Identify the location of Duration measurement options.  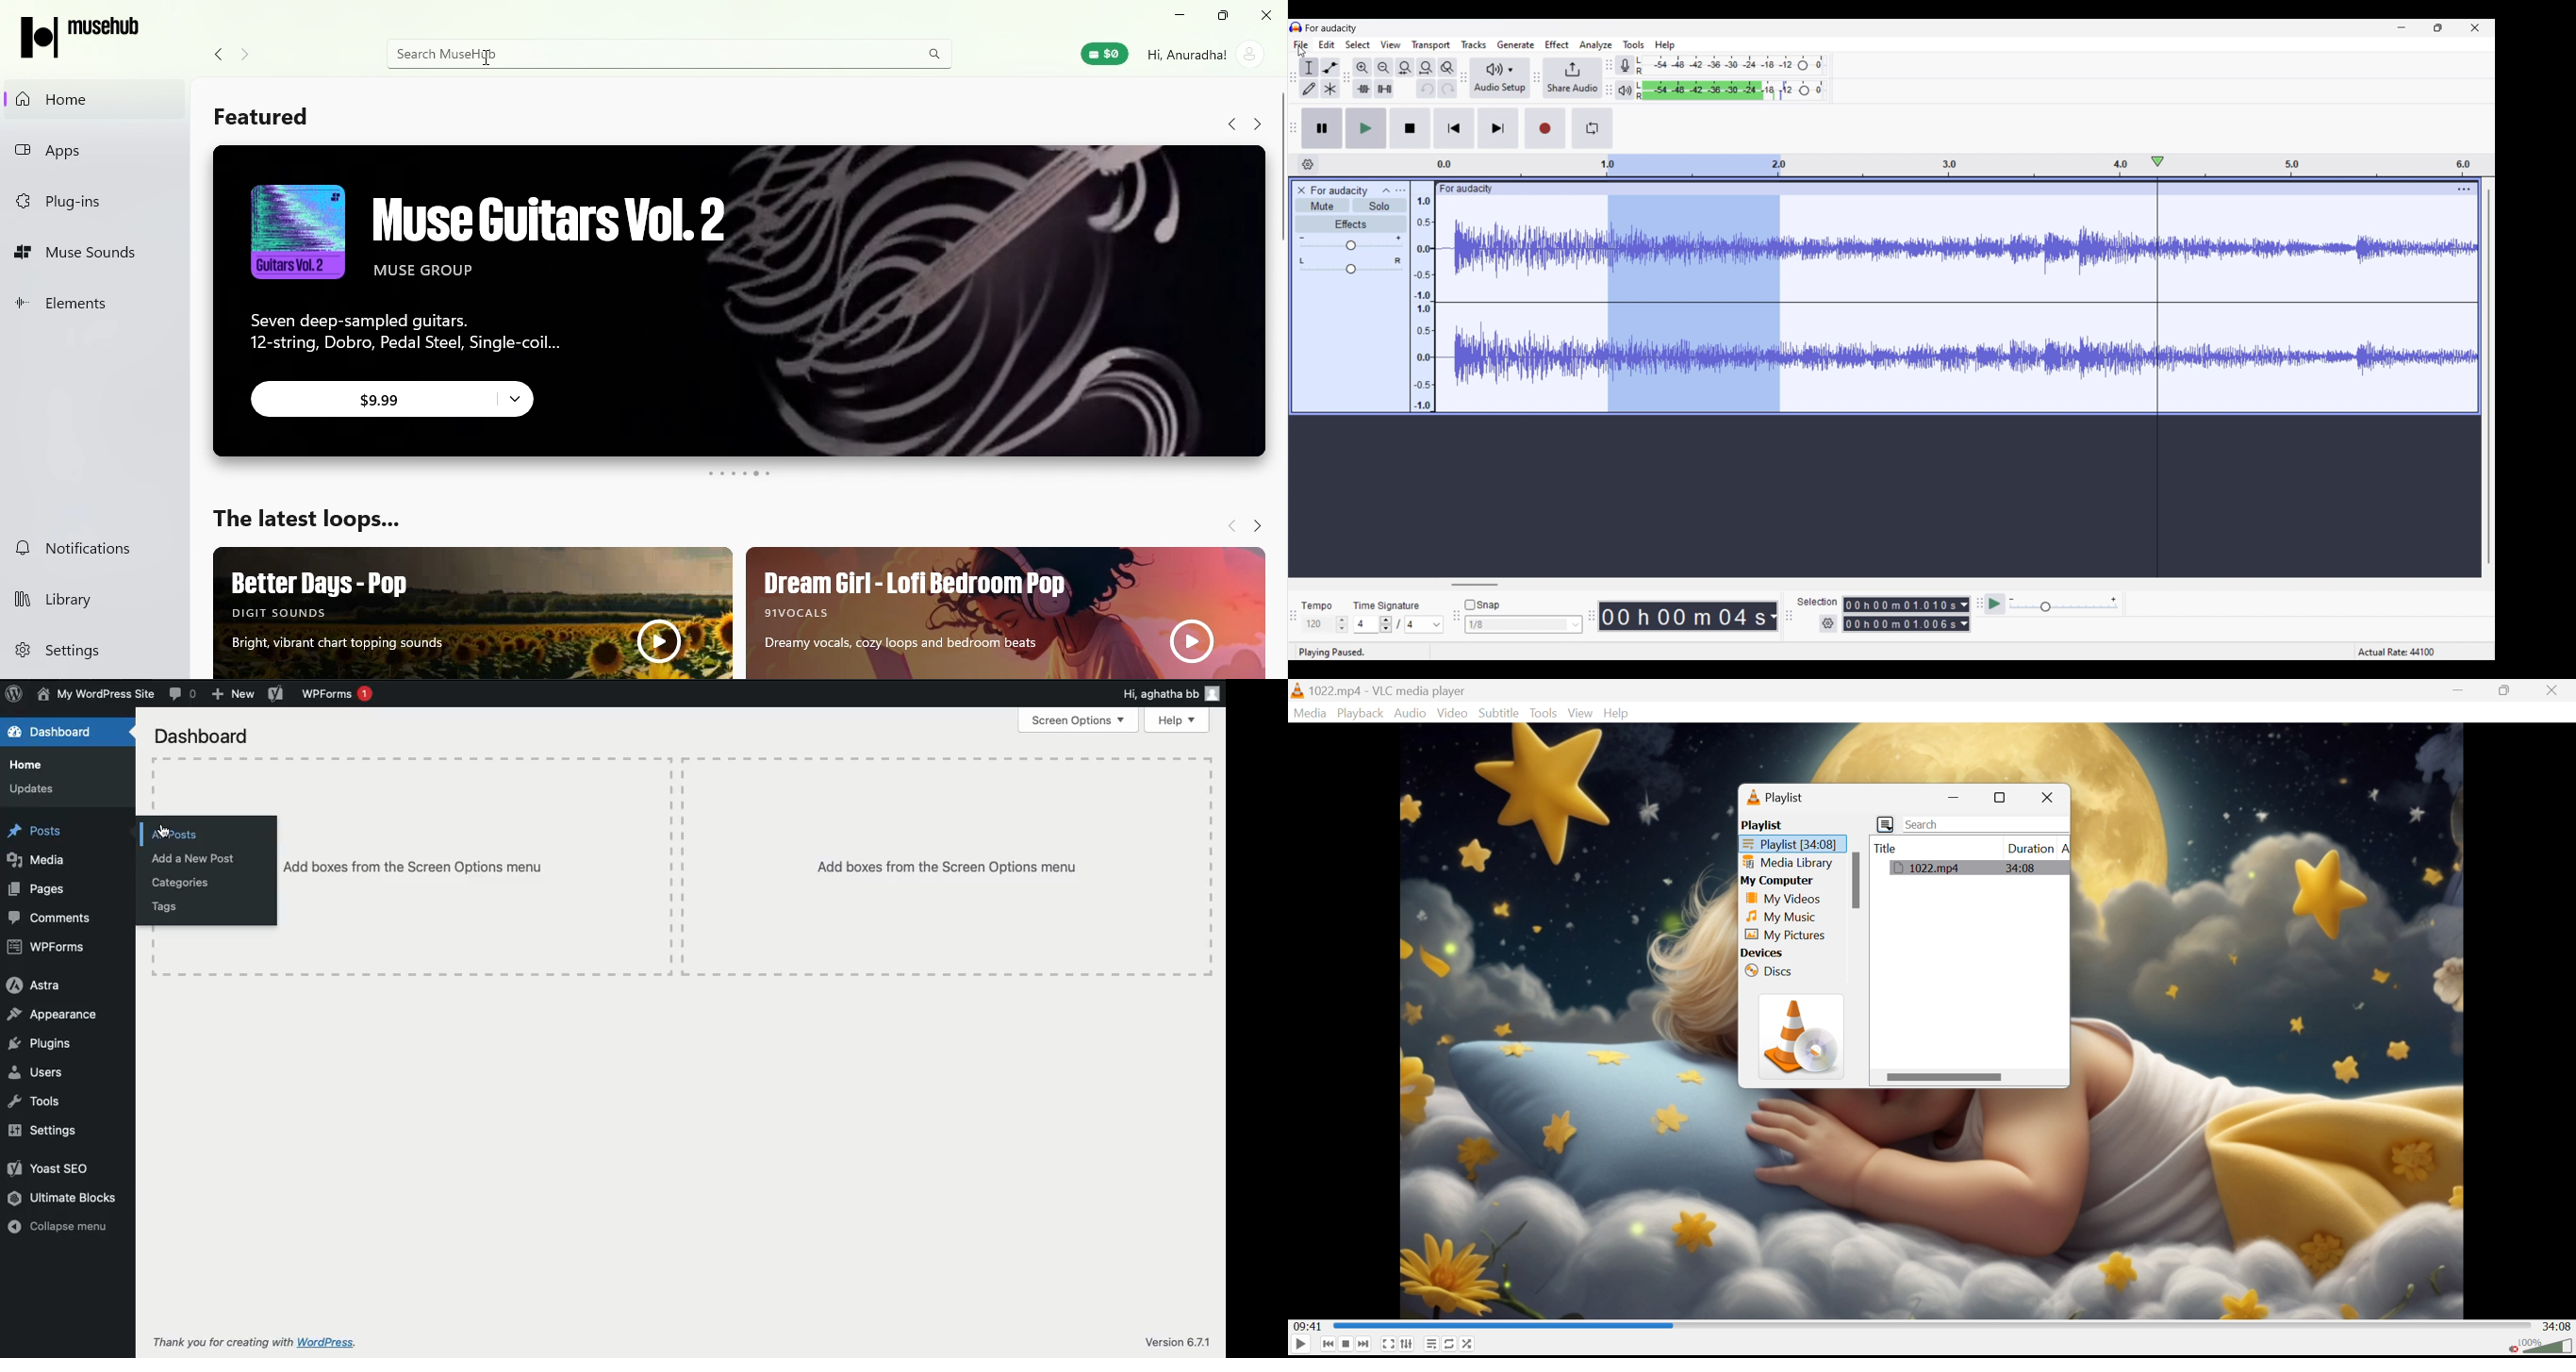
(1964, 614).